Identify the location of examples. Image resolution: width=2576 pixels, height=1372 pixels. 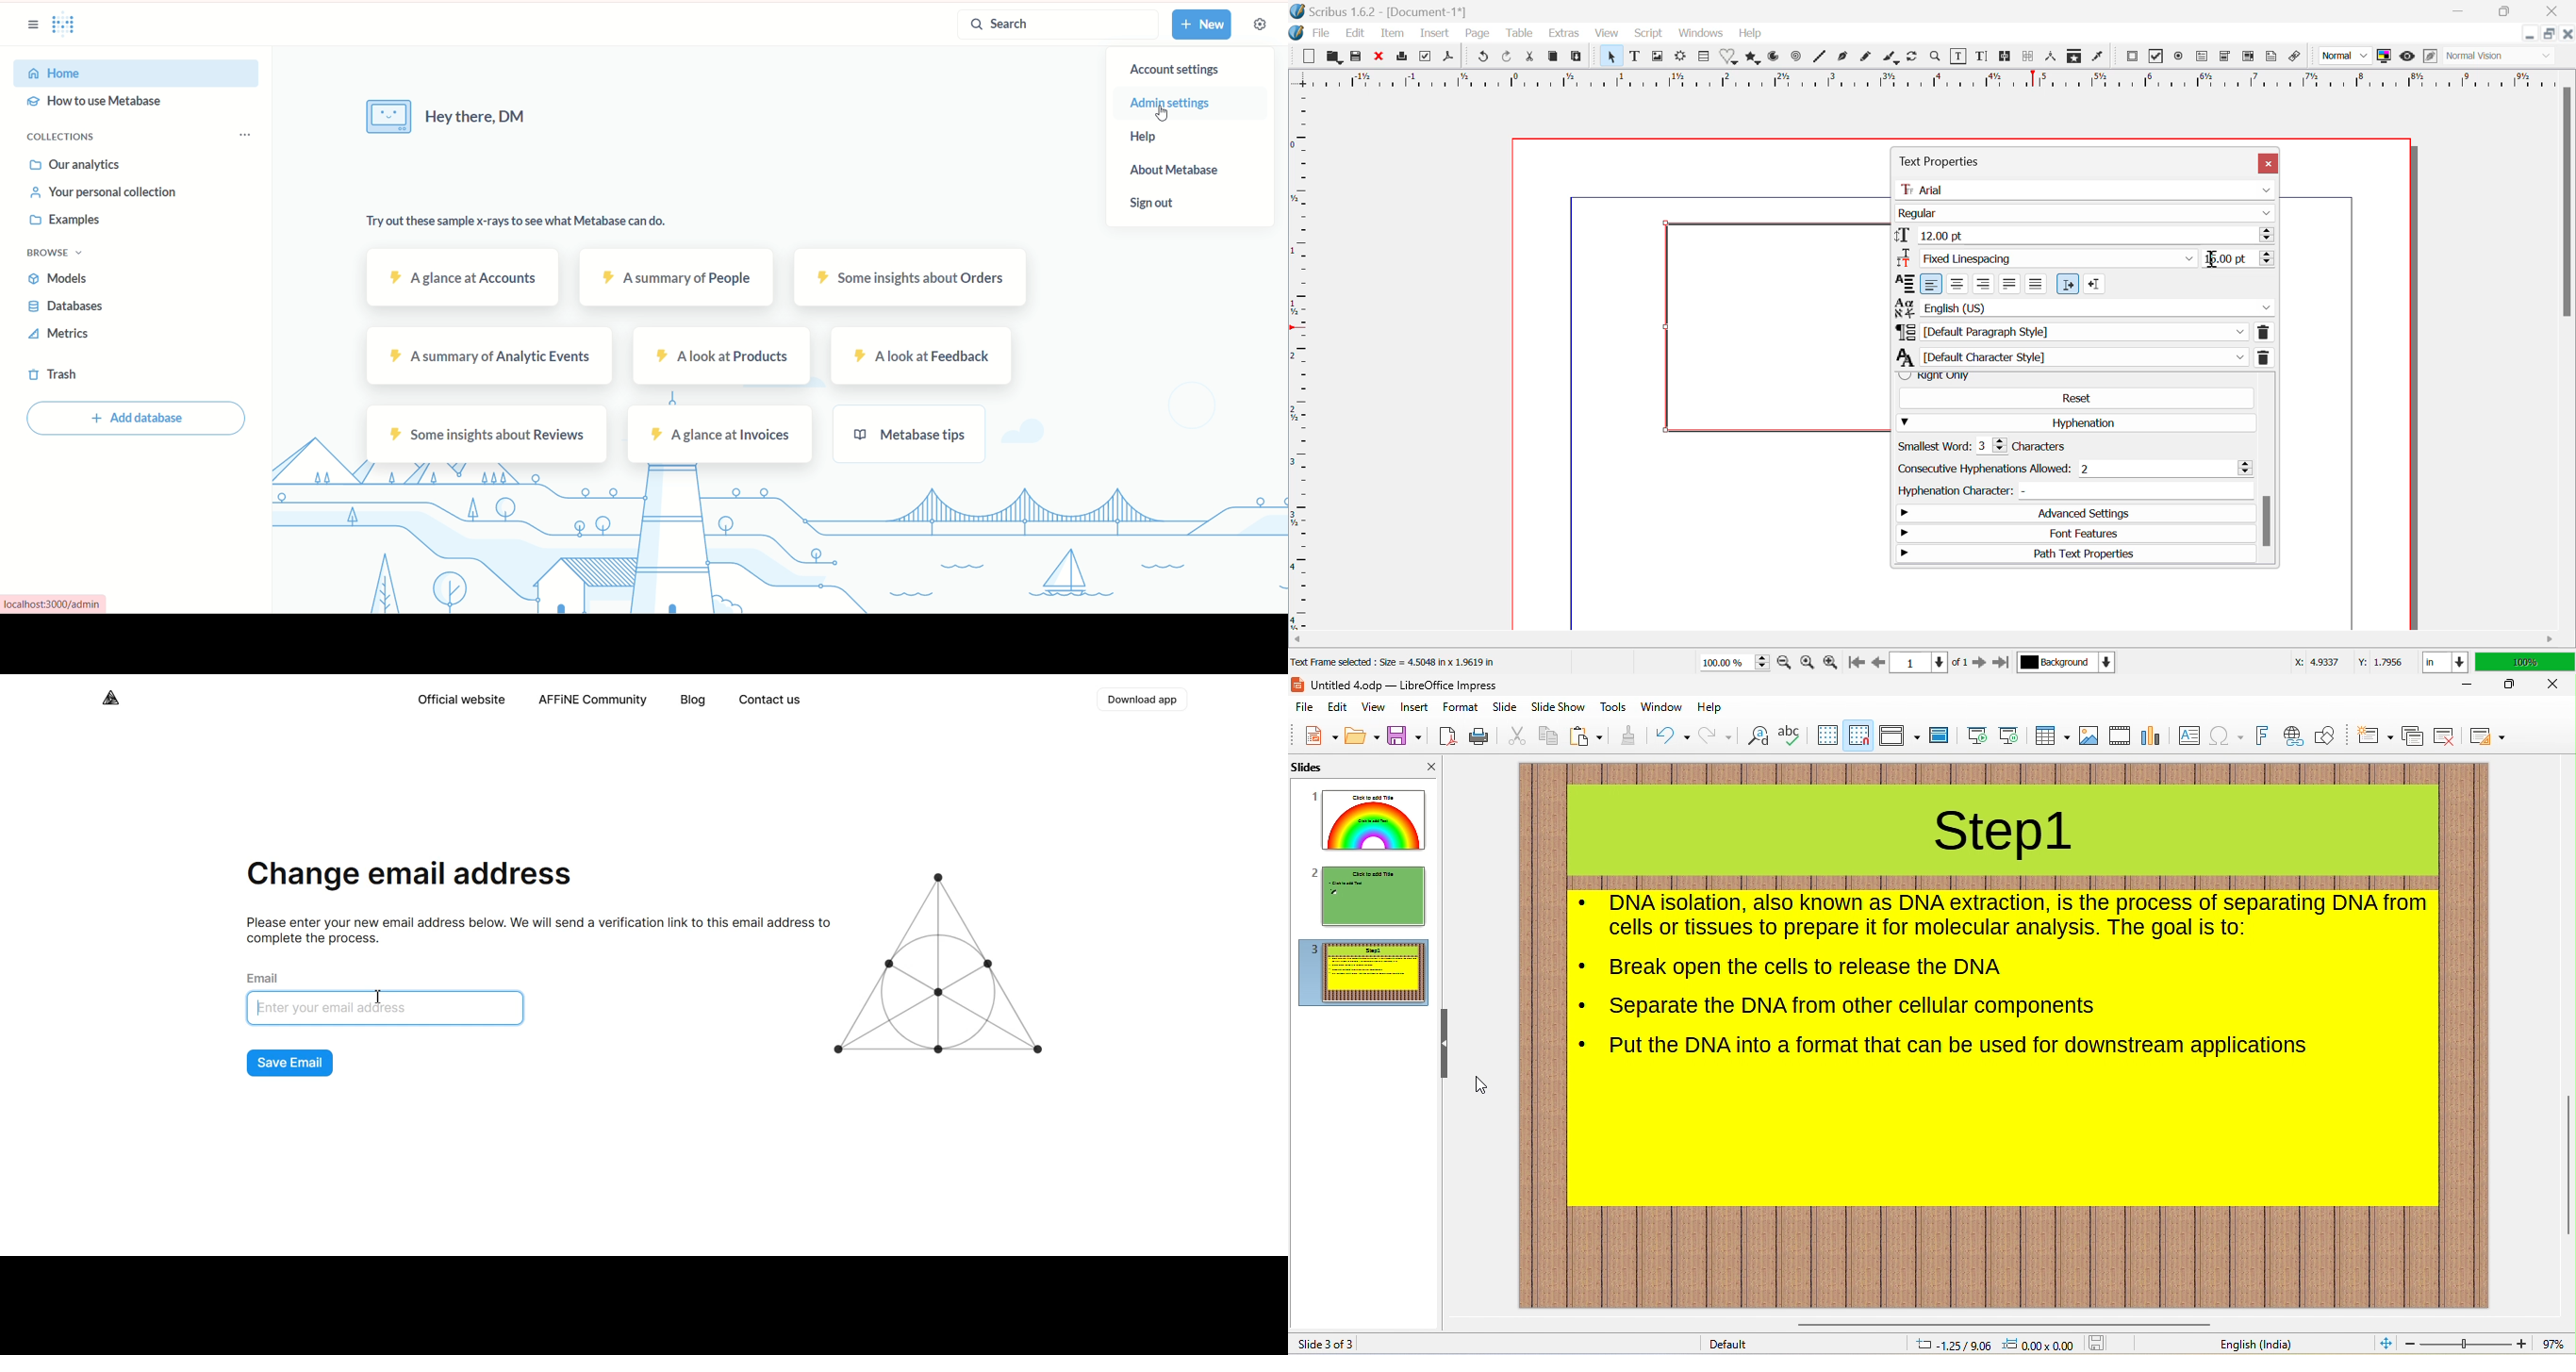
(70, 219).